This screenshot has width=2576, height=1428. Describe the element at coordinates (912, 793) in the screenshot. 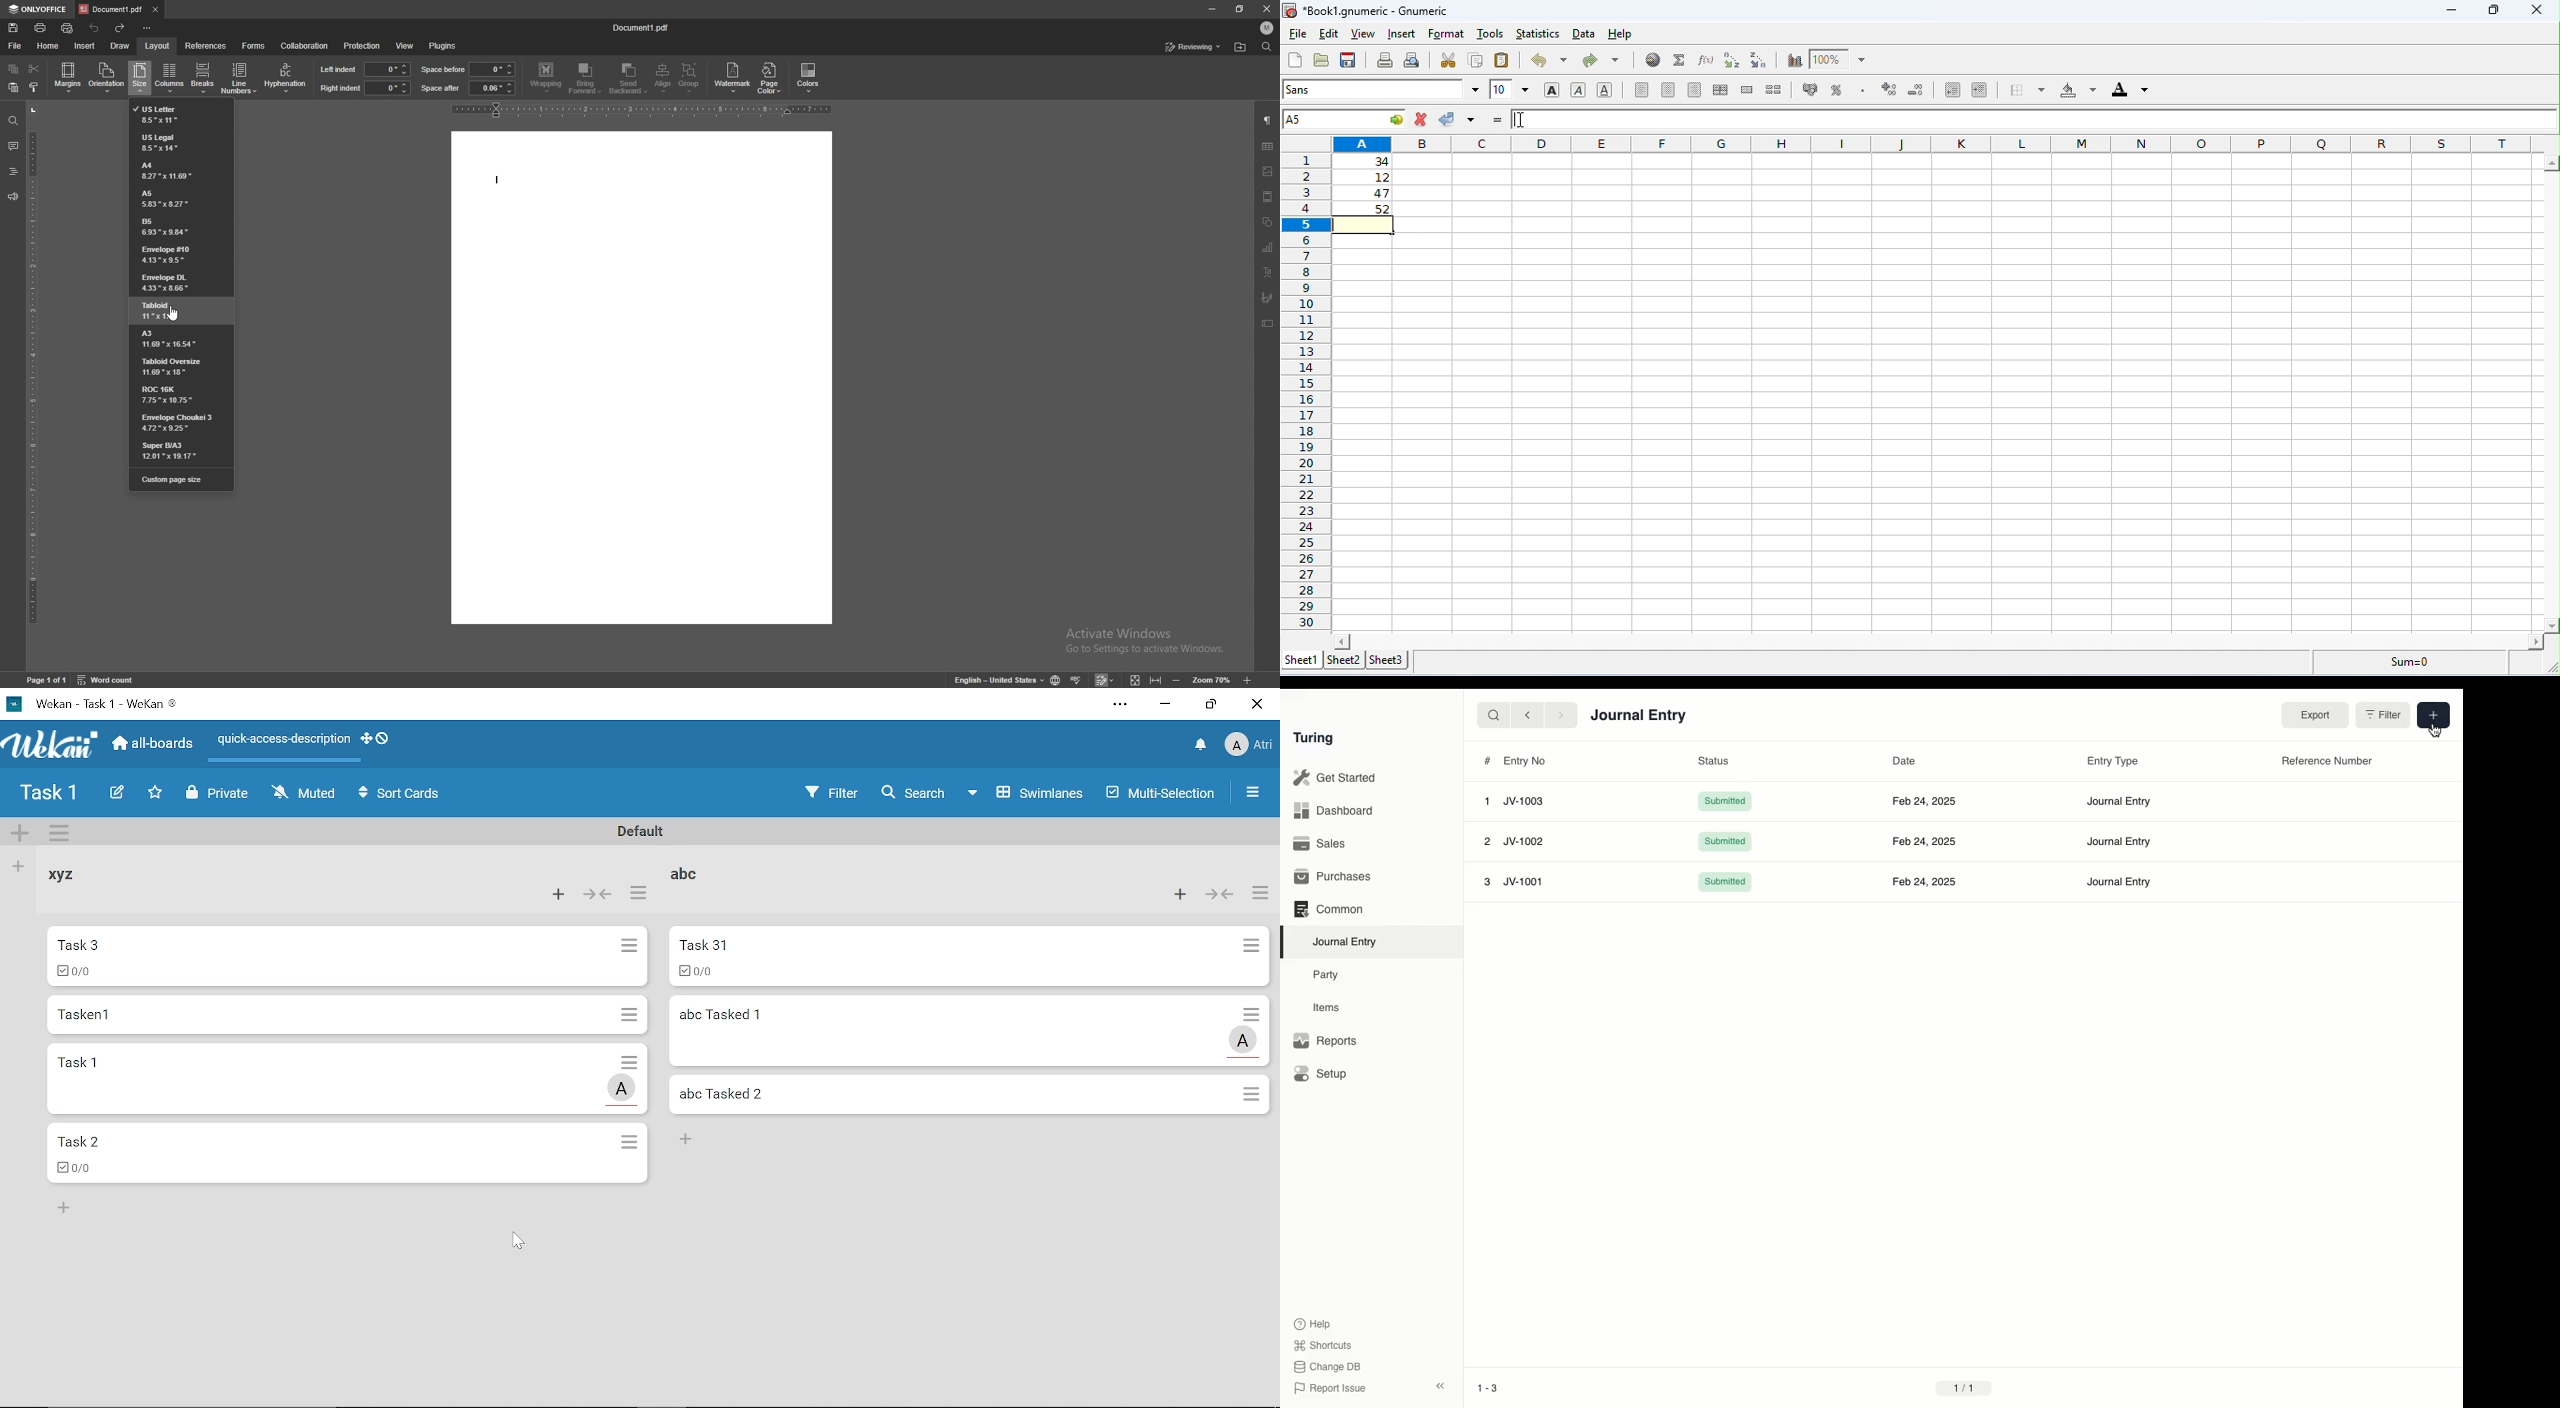

I see `Search` at that location.